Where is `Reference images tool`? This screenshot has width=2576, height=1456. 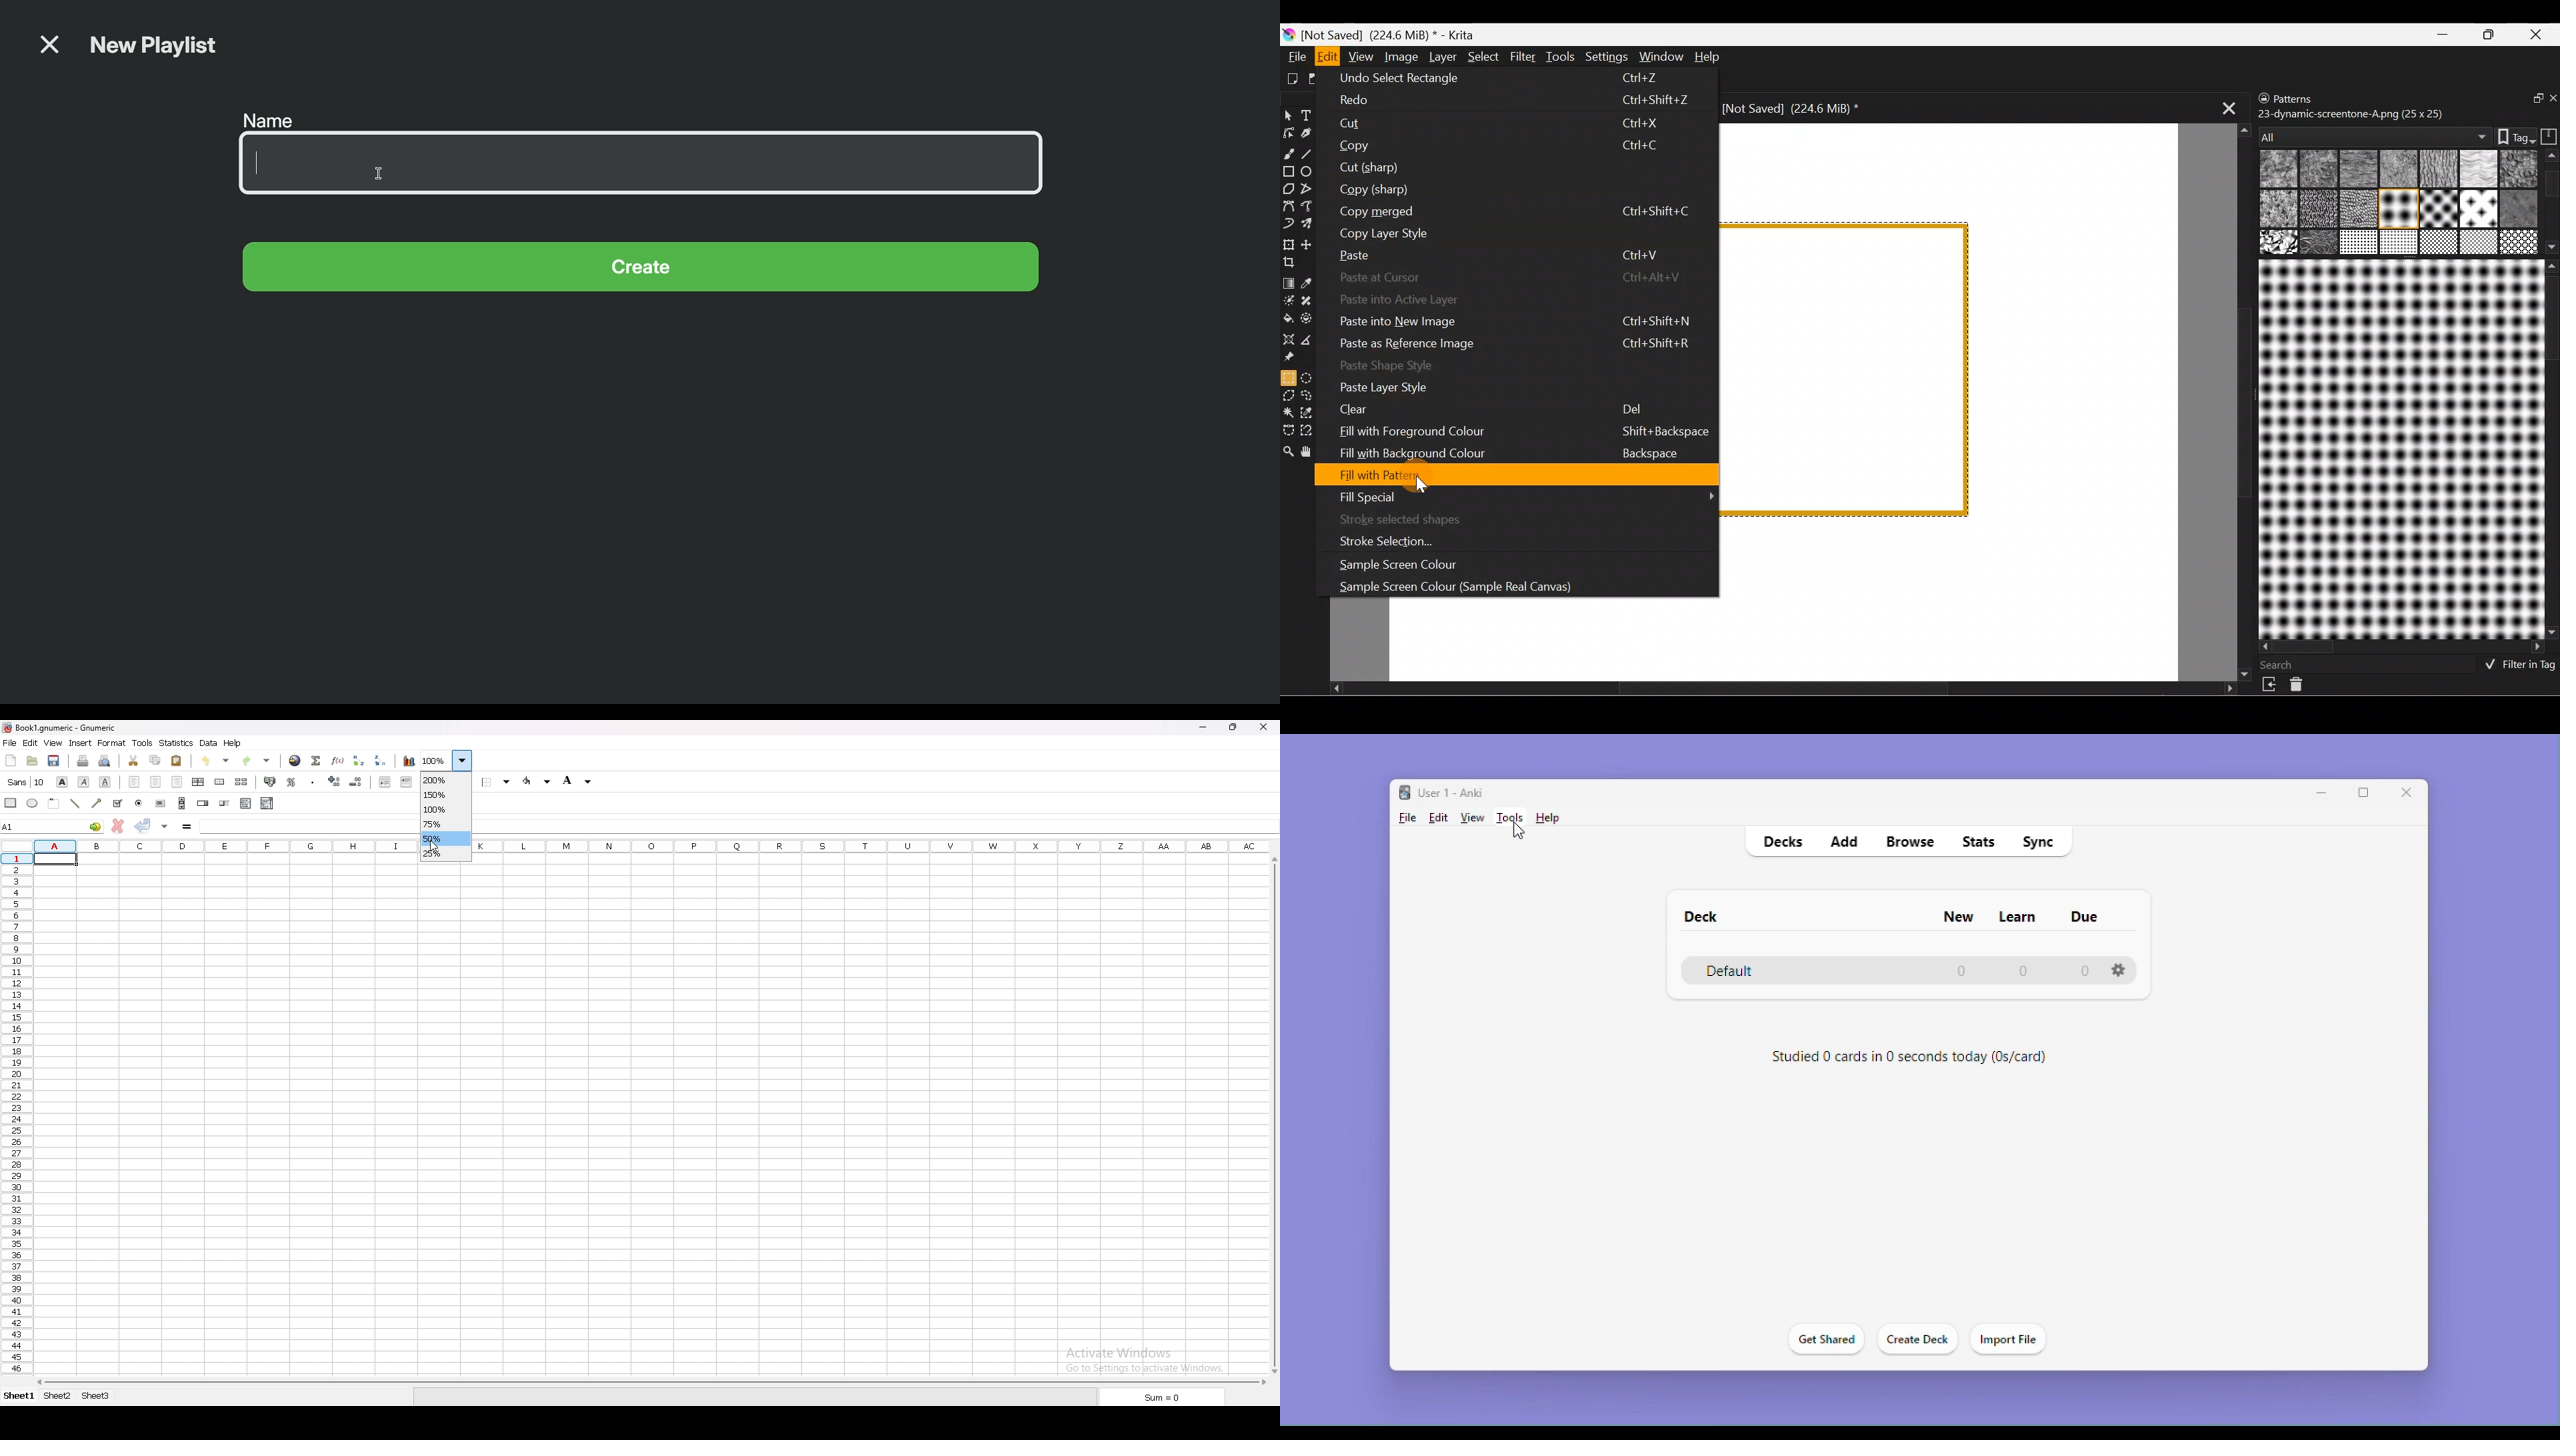 Reference images tool is located at coordinates (1295, 357).